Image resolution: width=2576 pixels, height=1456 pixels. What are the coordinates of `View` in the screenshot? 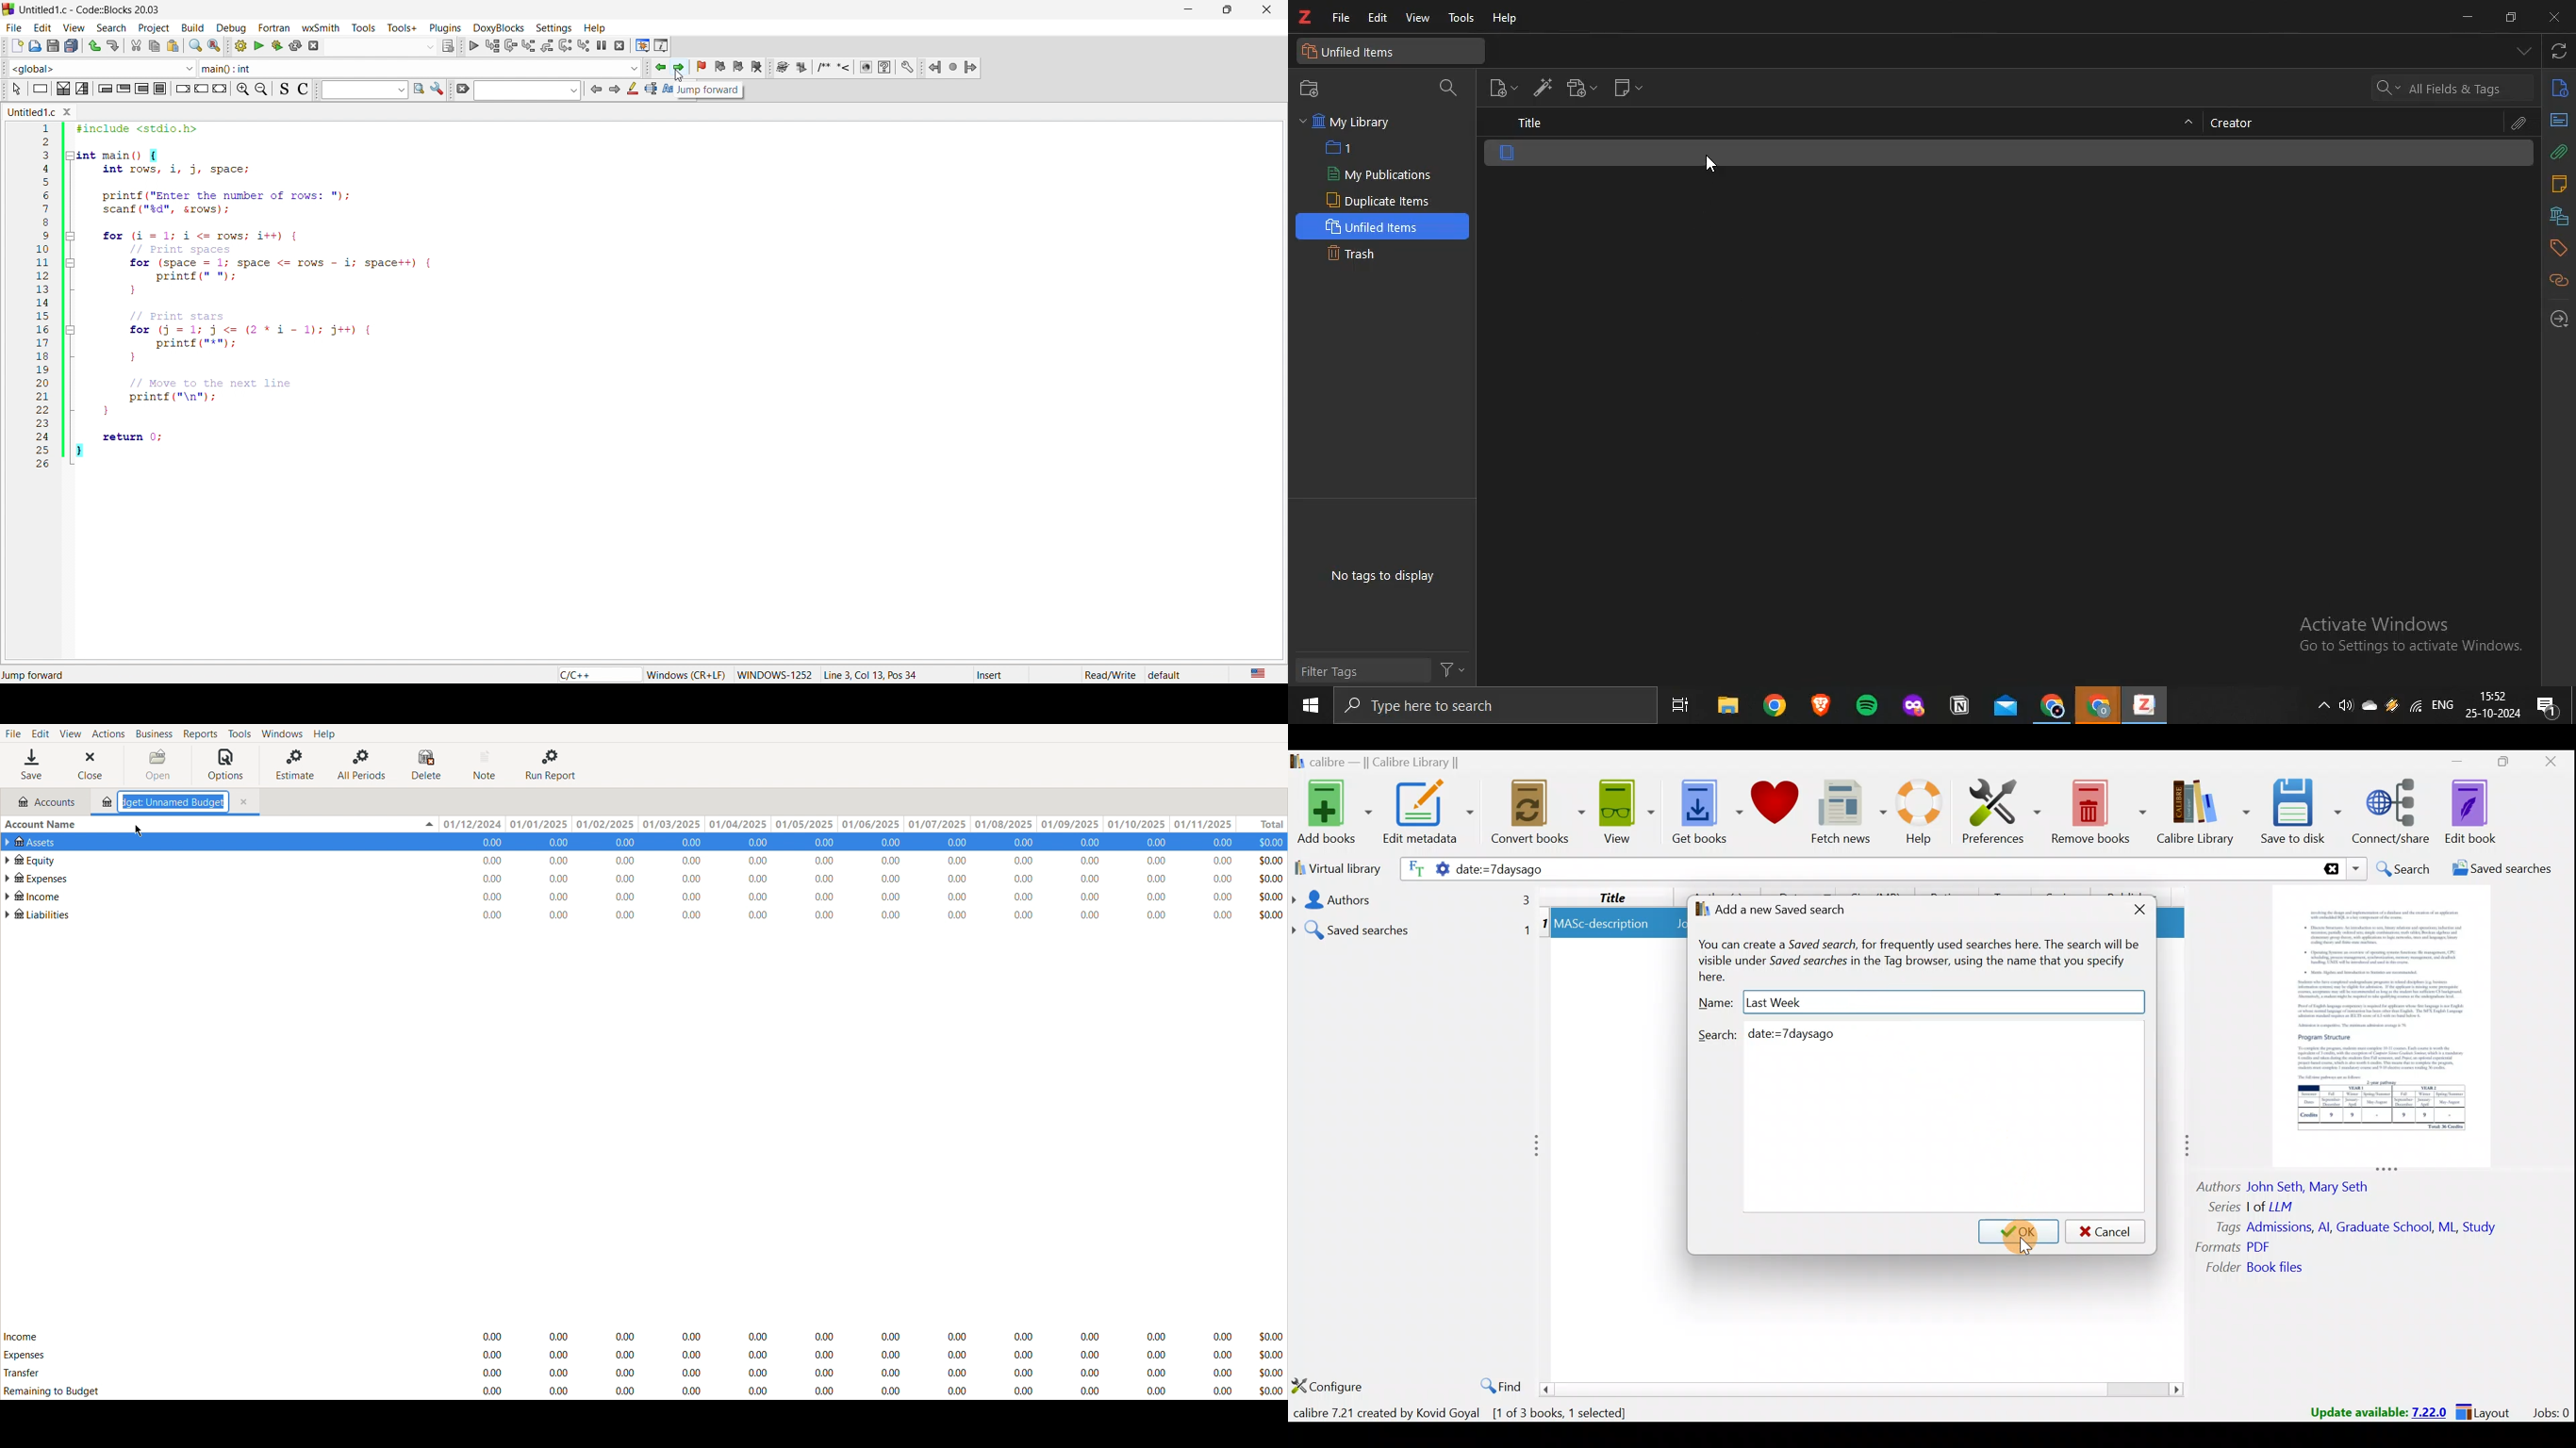 It's located at (69, 733).